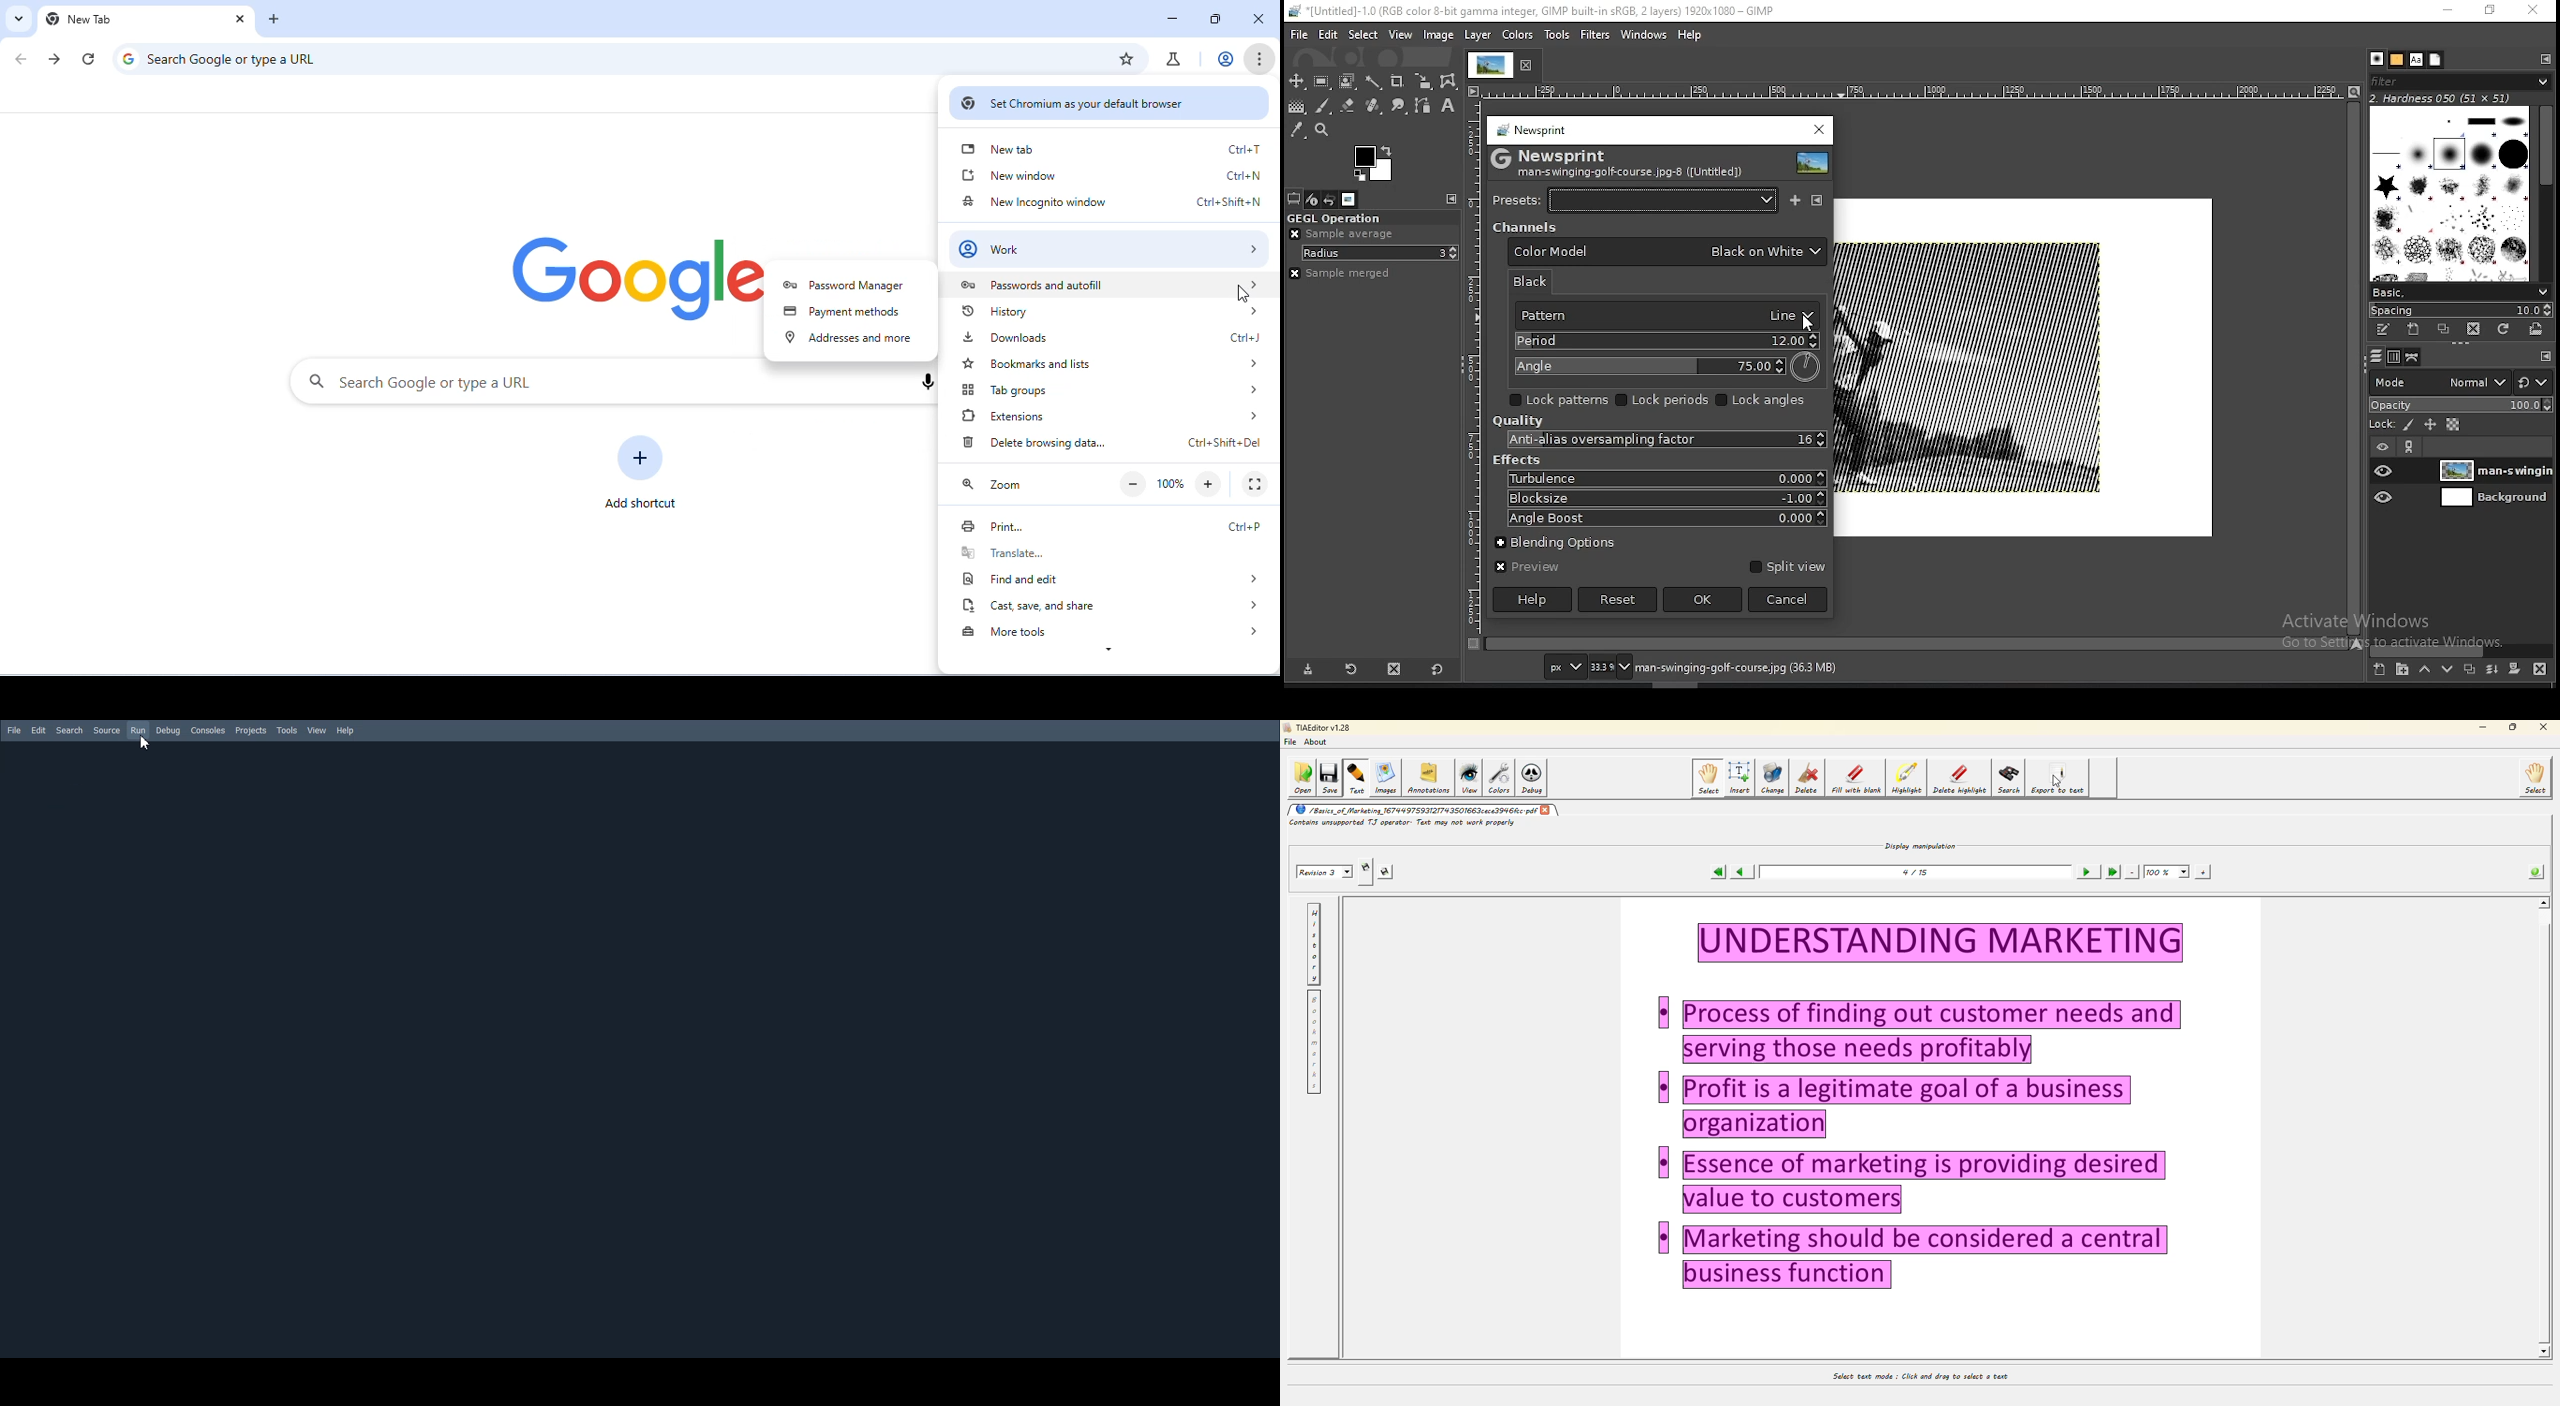 This screenshot has height=1428, width=2576. I want to click on gradient fill tool, so click(1298, 107).